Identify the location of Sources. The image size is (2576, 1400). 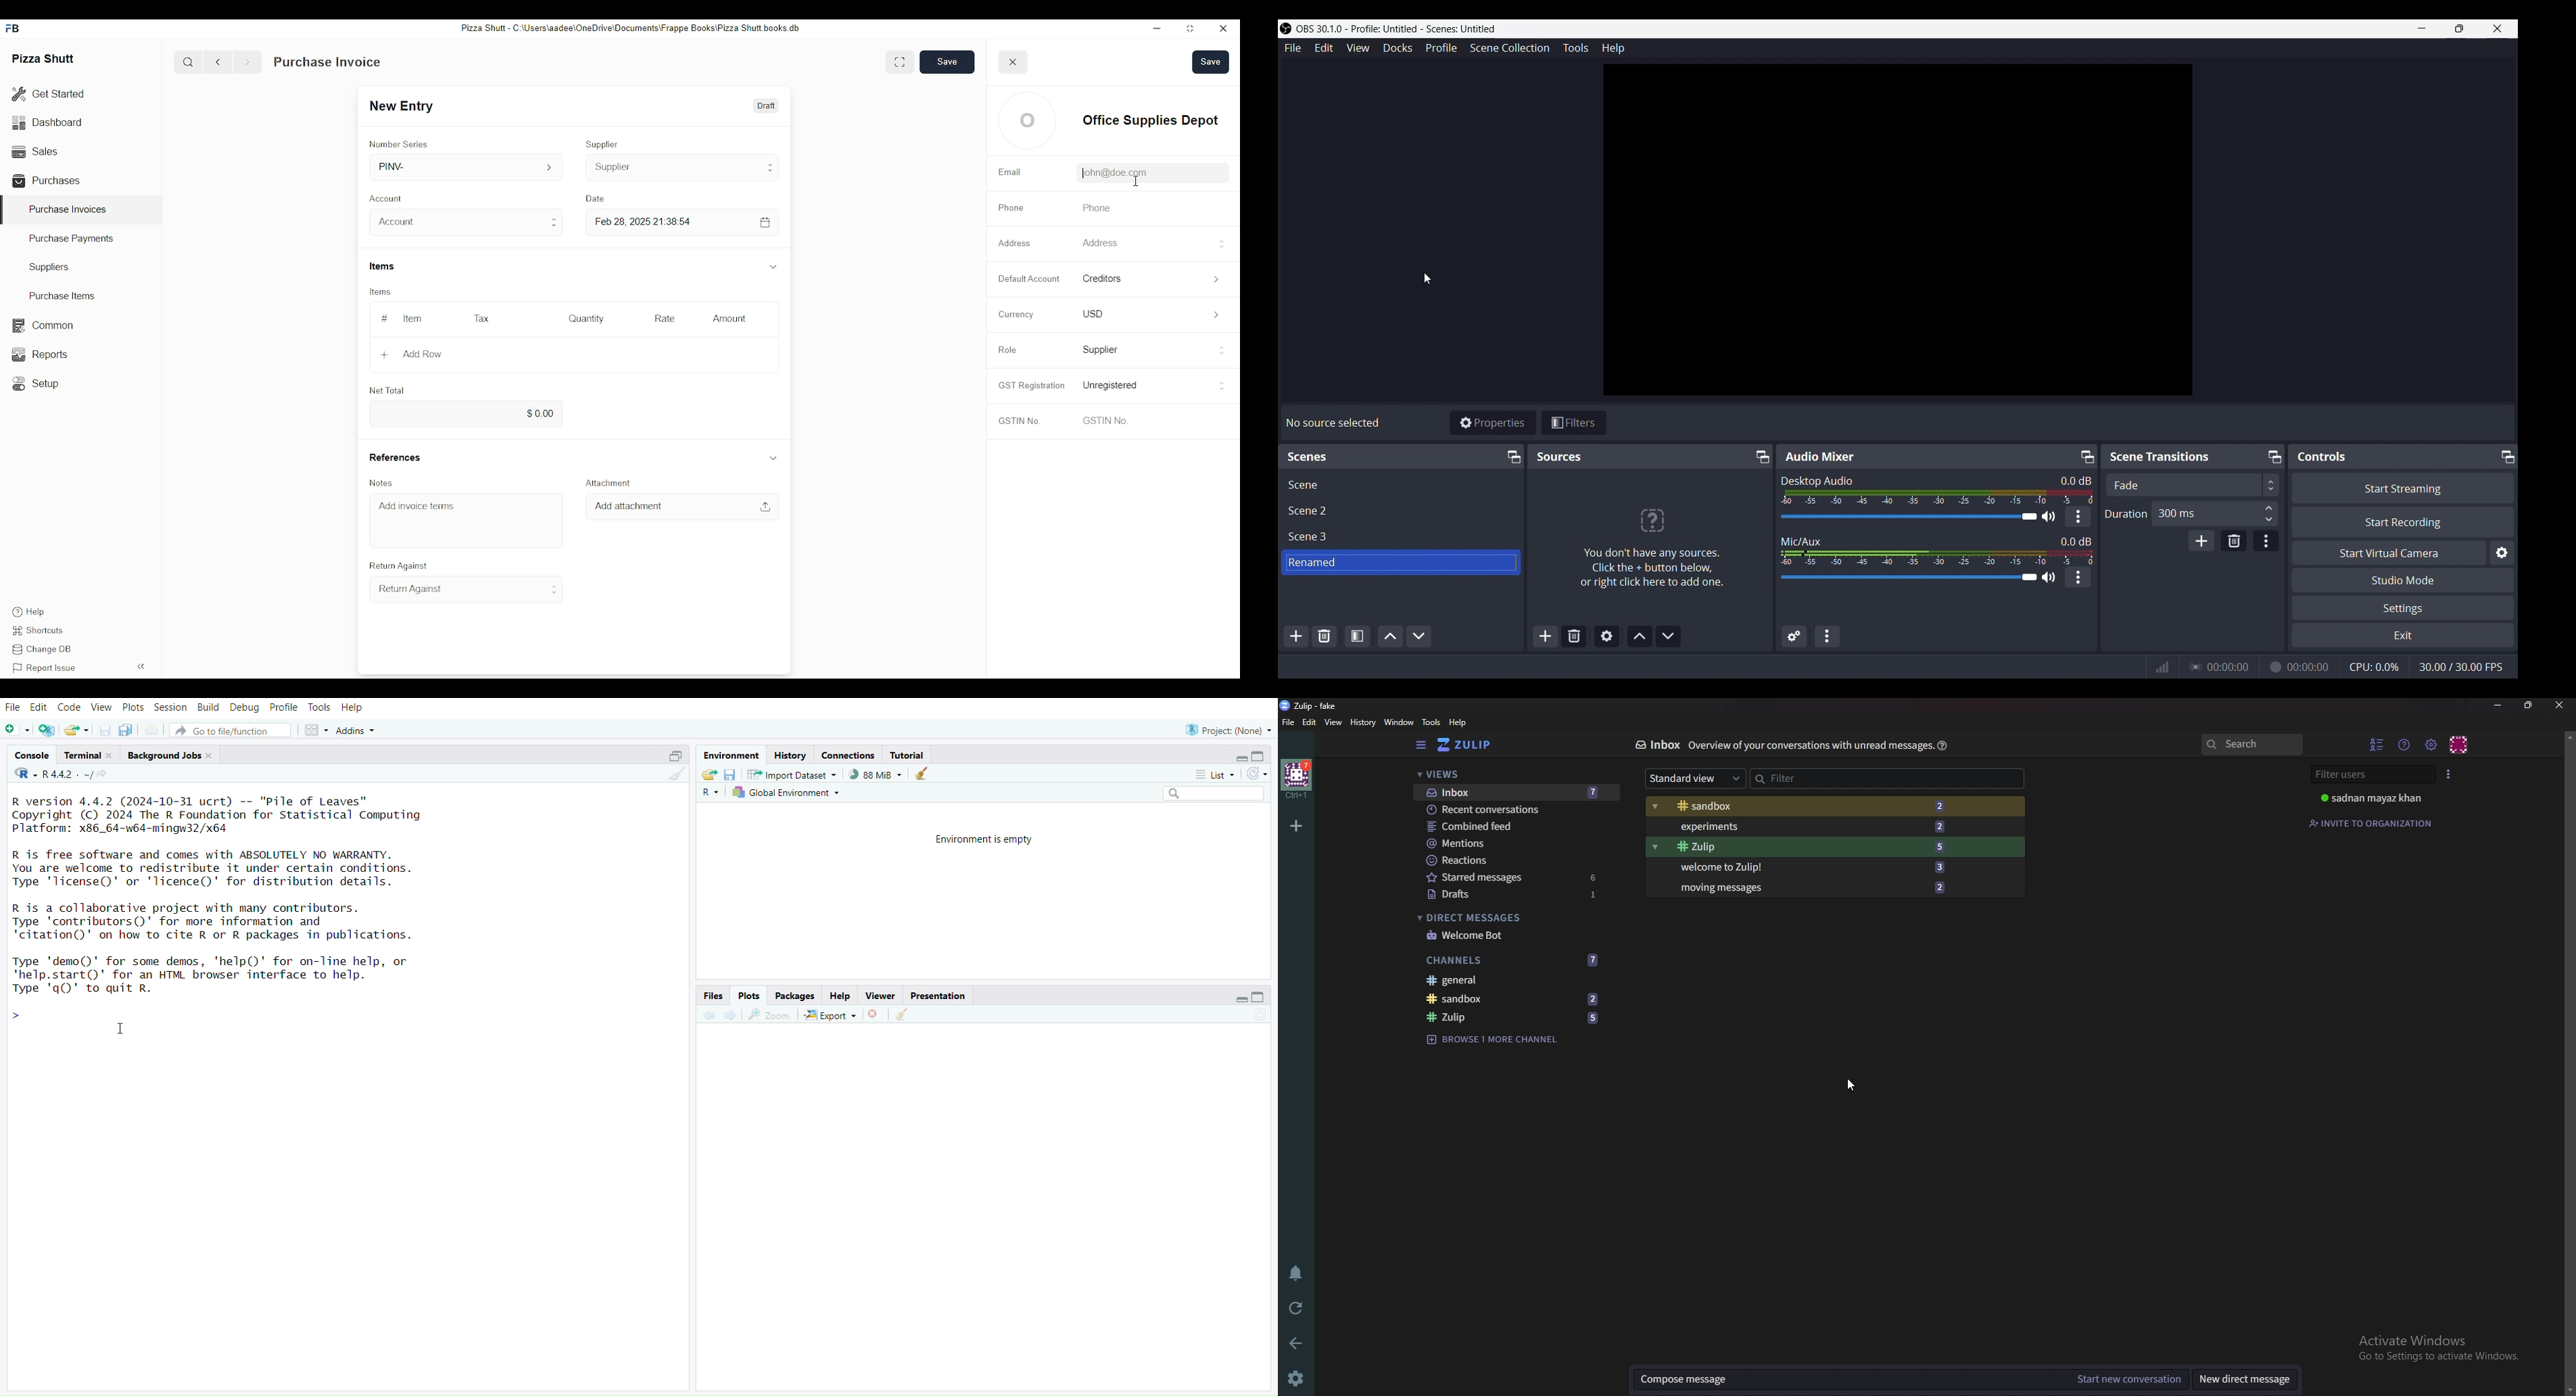
(1560, 456).